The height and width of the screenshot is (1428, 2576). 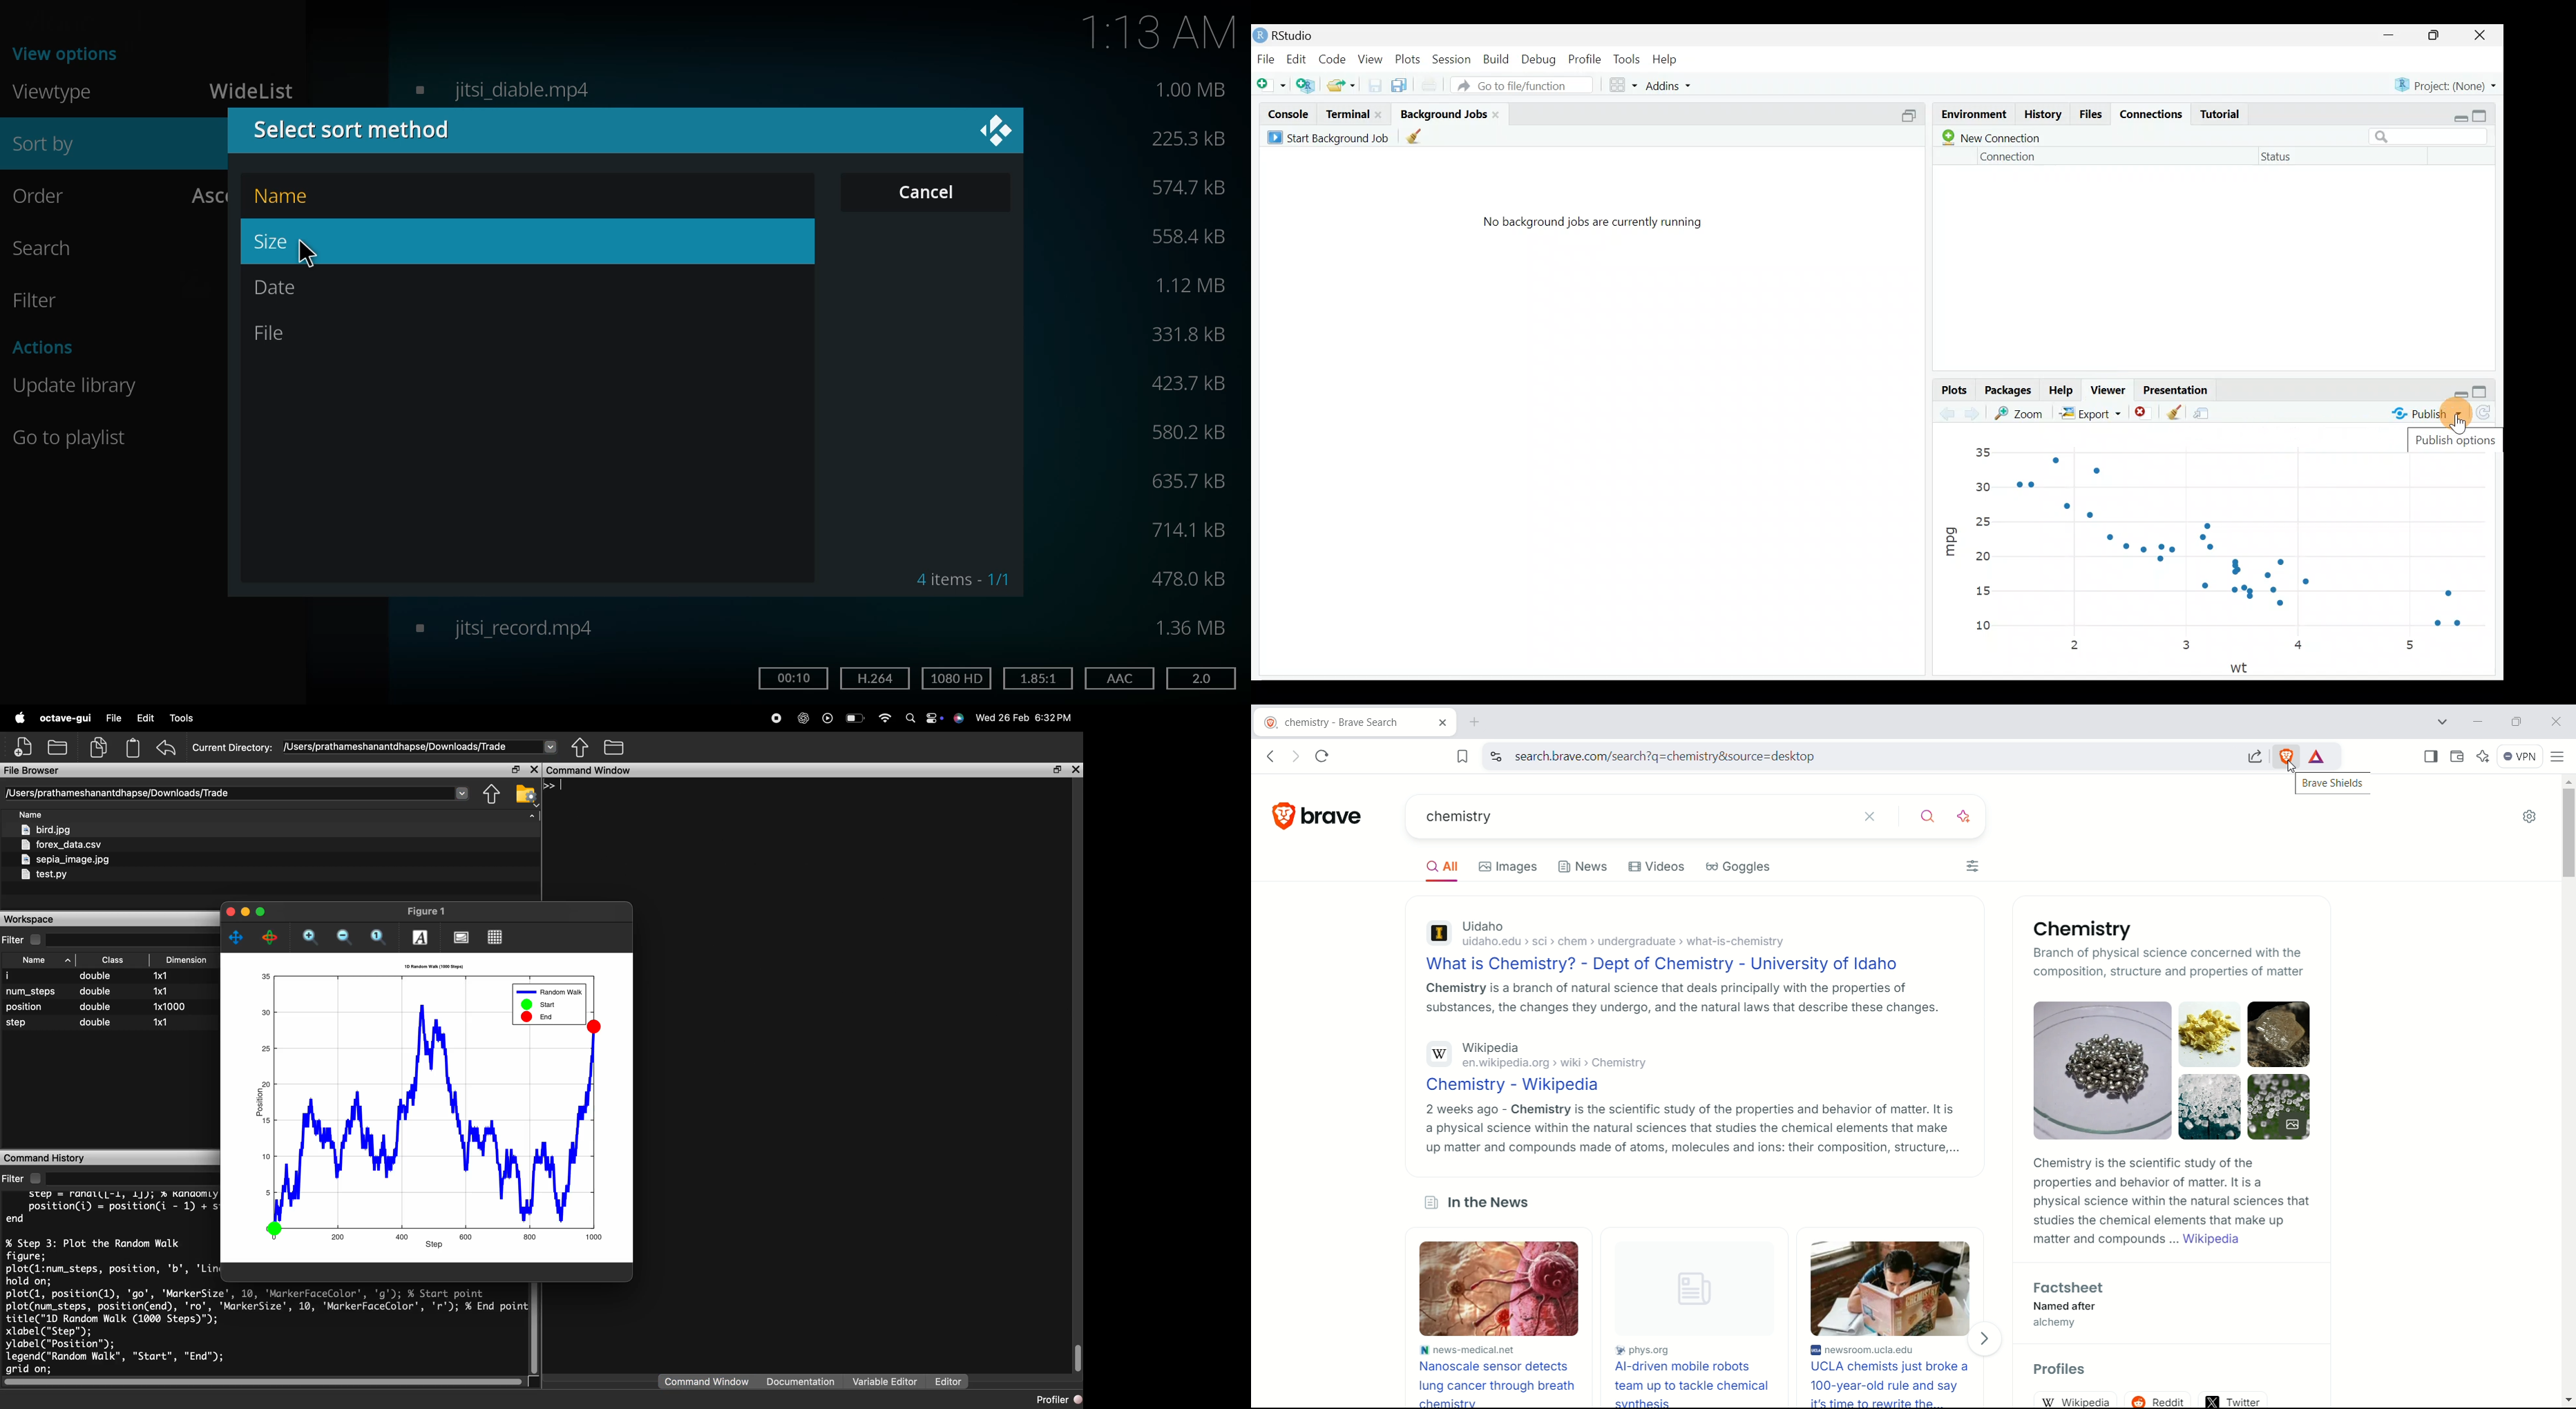 What do you see at coordinates (1624, 83) in the screenshot?
I see `Workspace panes` at bounding box center [1624, 83].